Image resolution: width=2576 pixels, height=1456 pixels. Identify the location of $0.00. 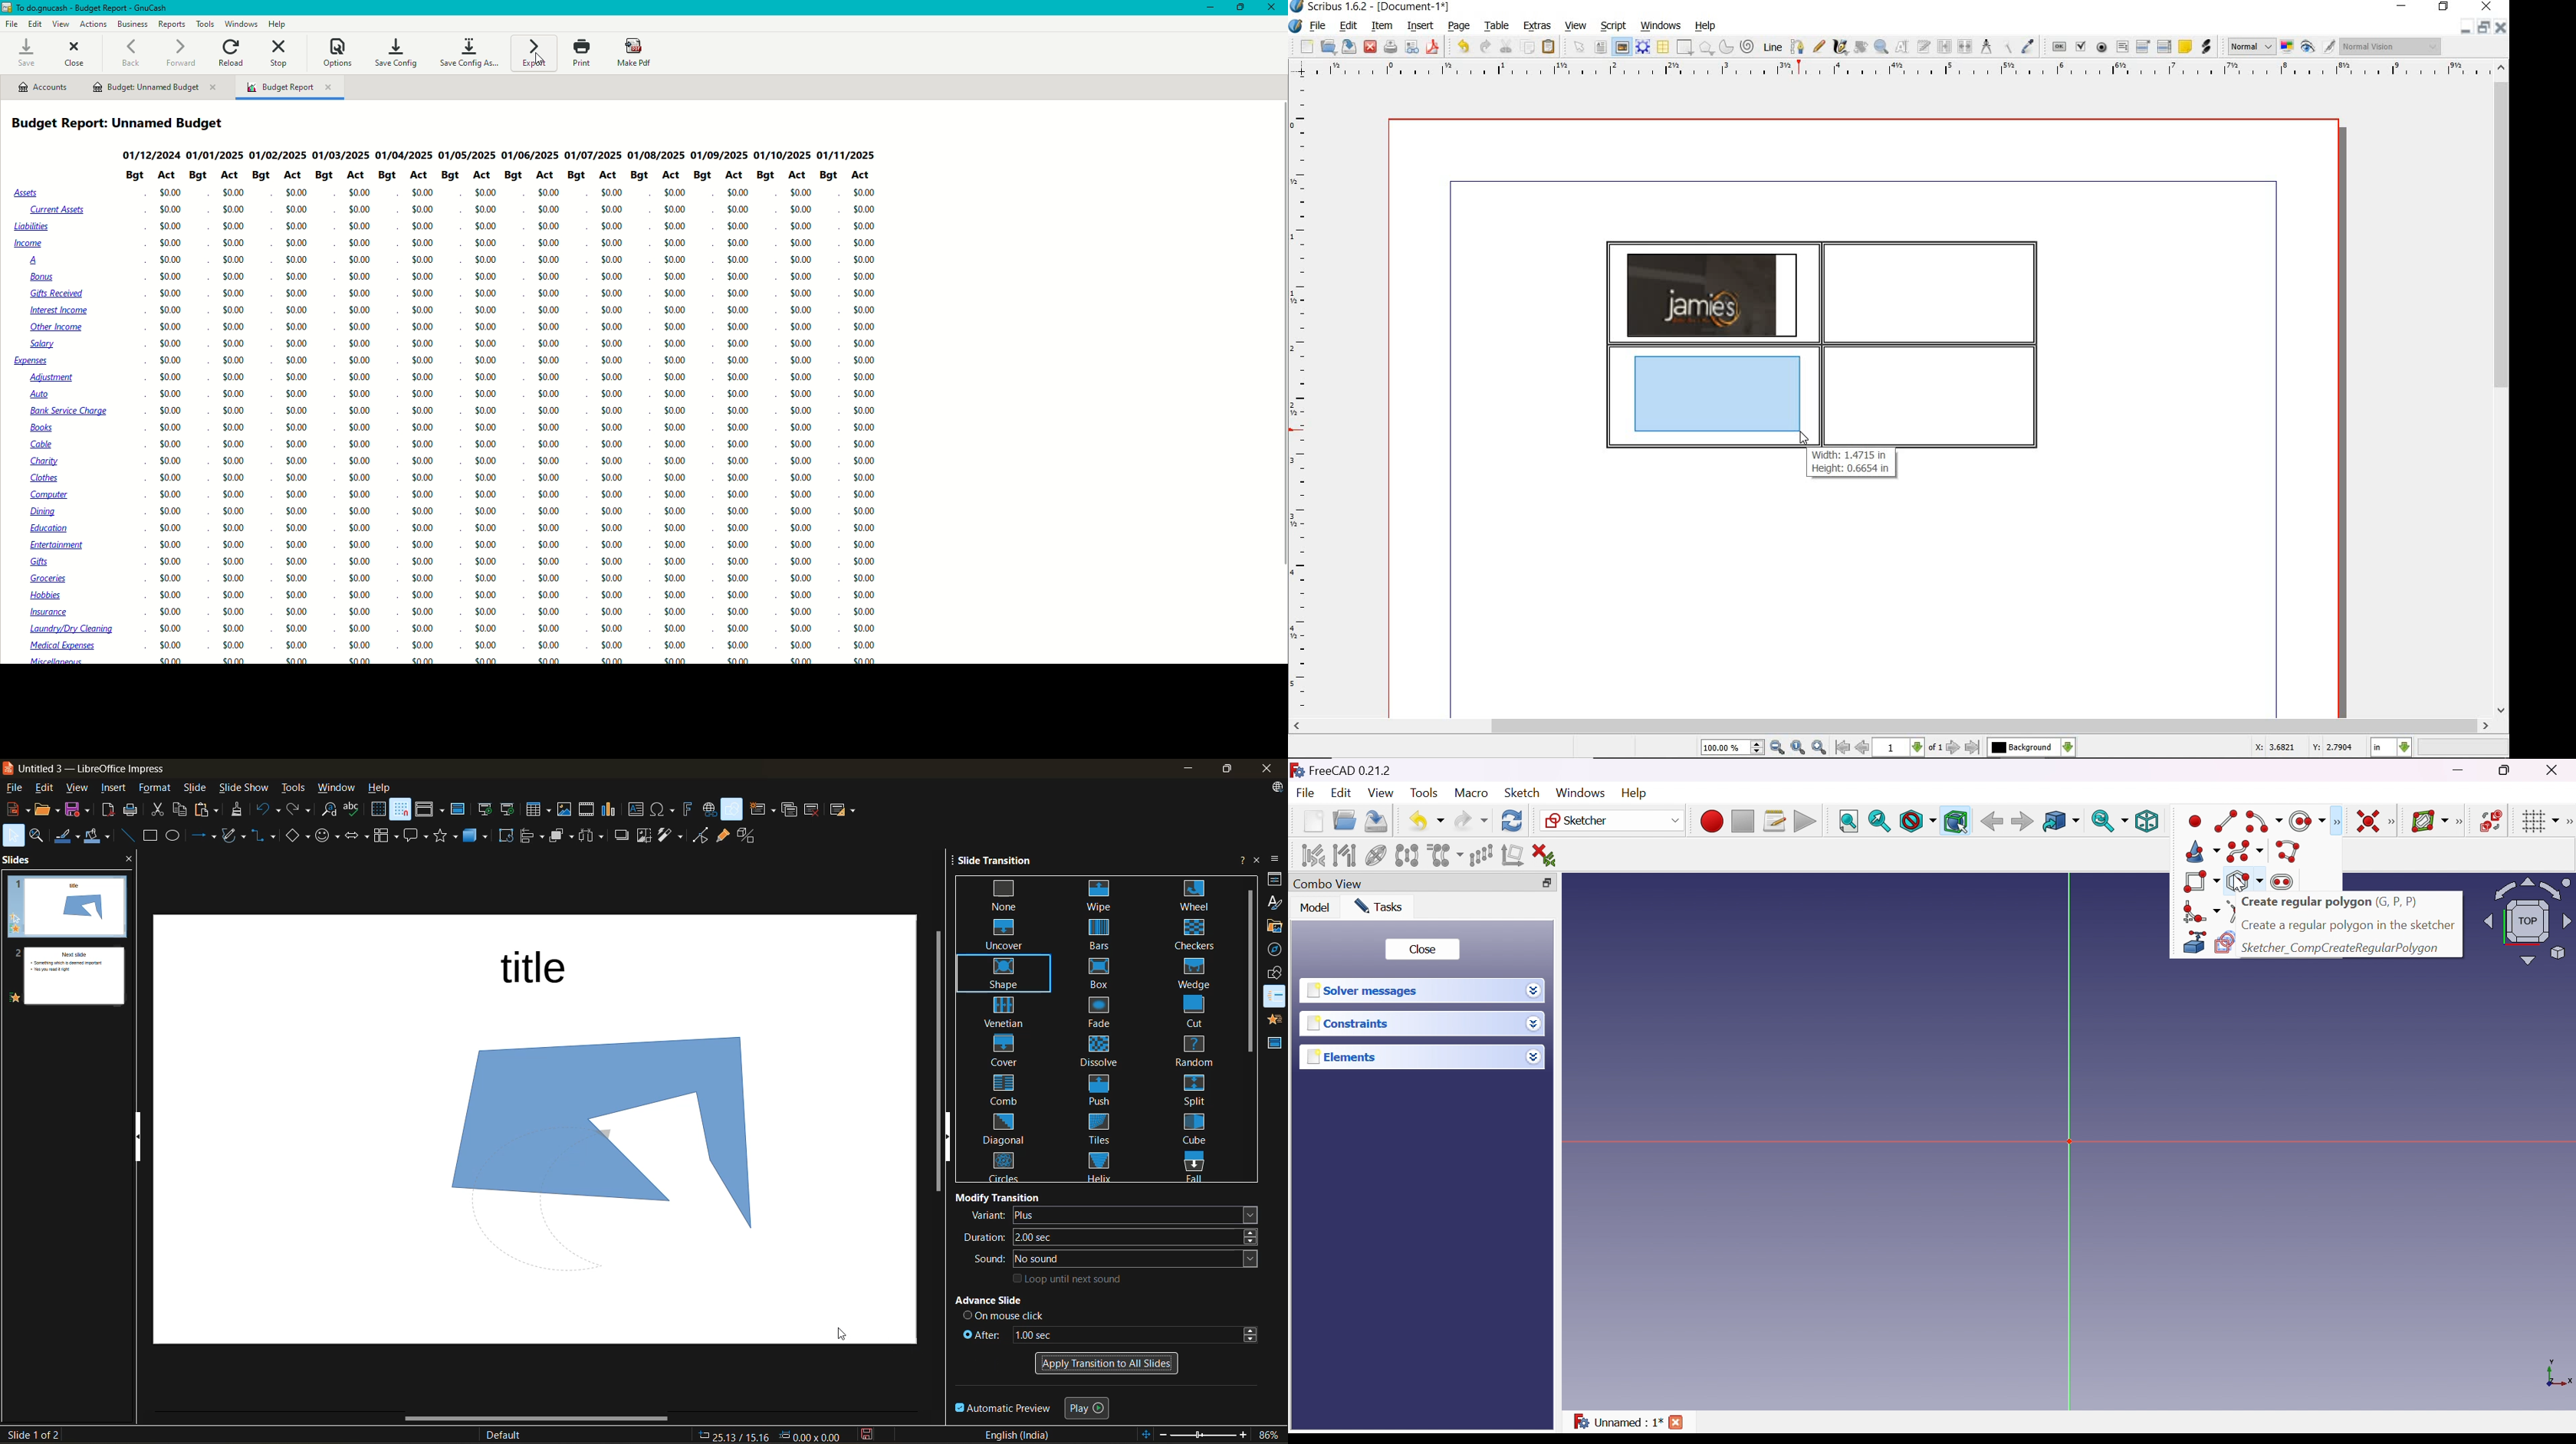
(169, 596).